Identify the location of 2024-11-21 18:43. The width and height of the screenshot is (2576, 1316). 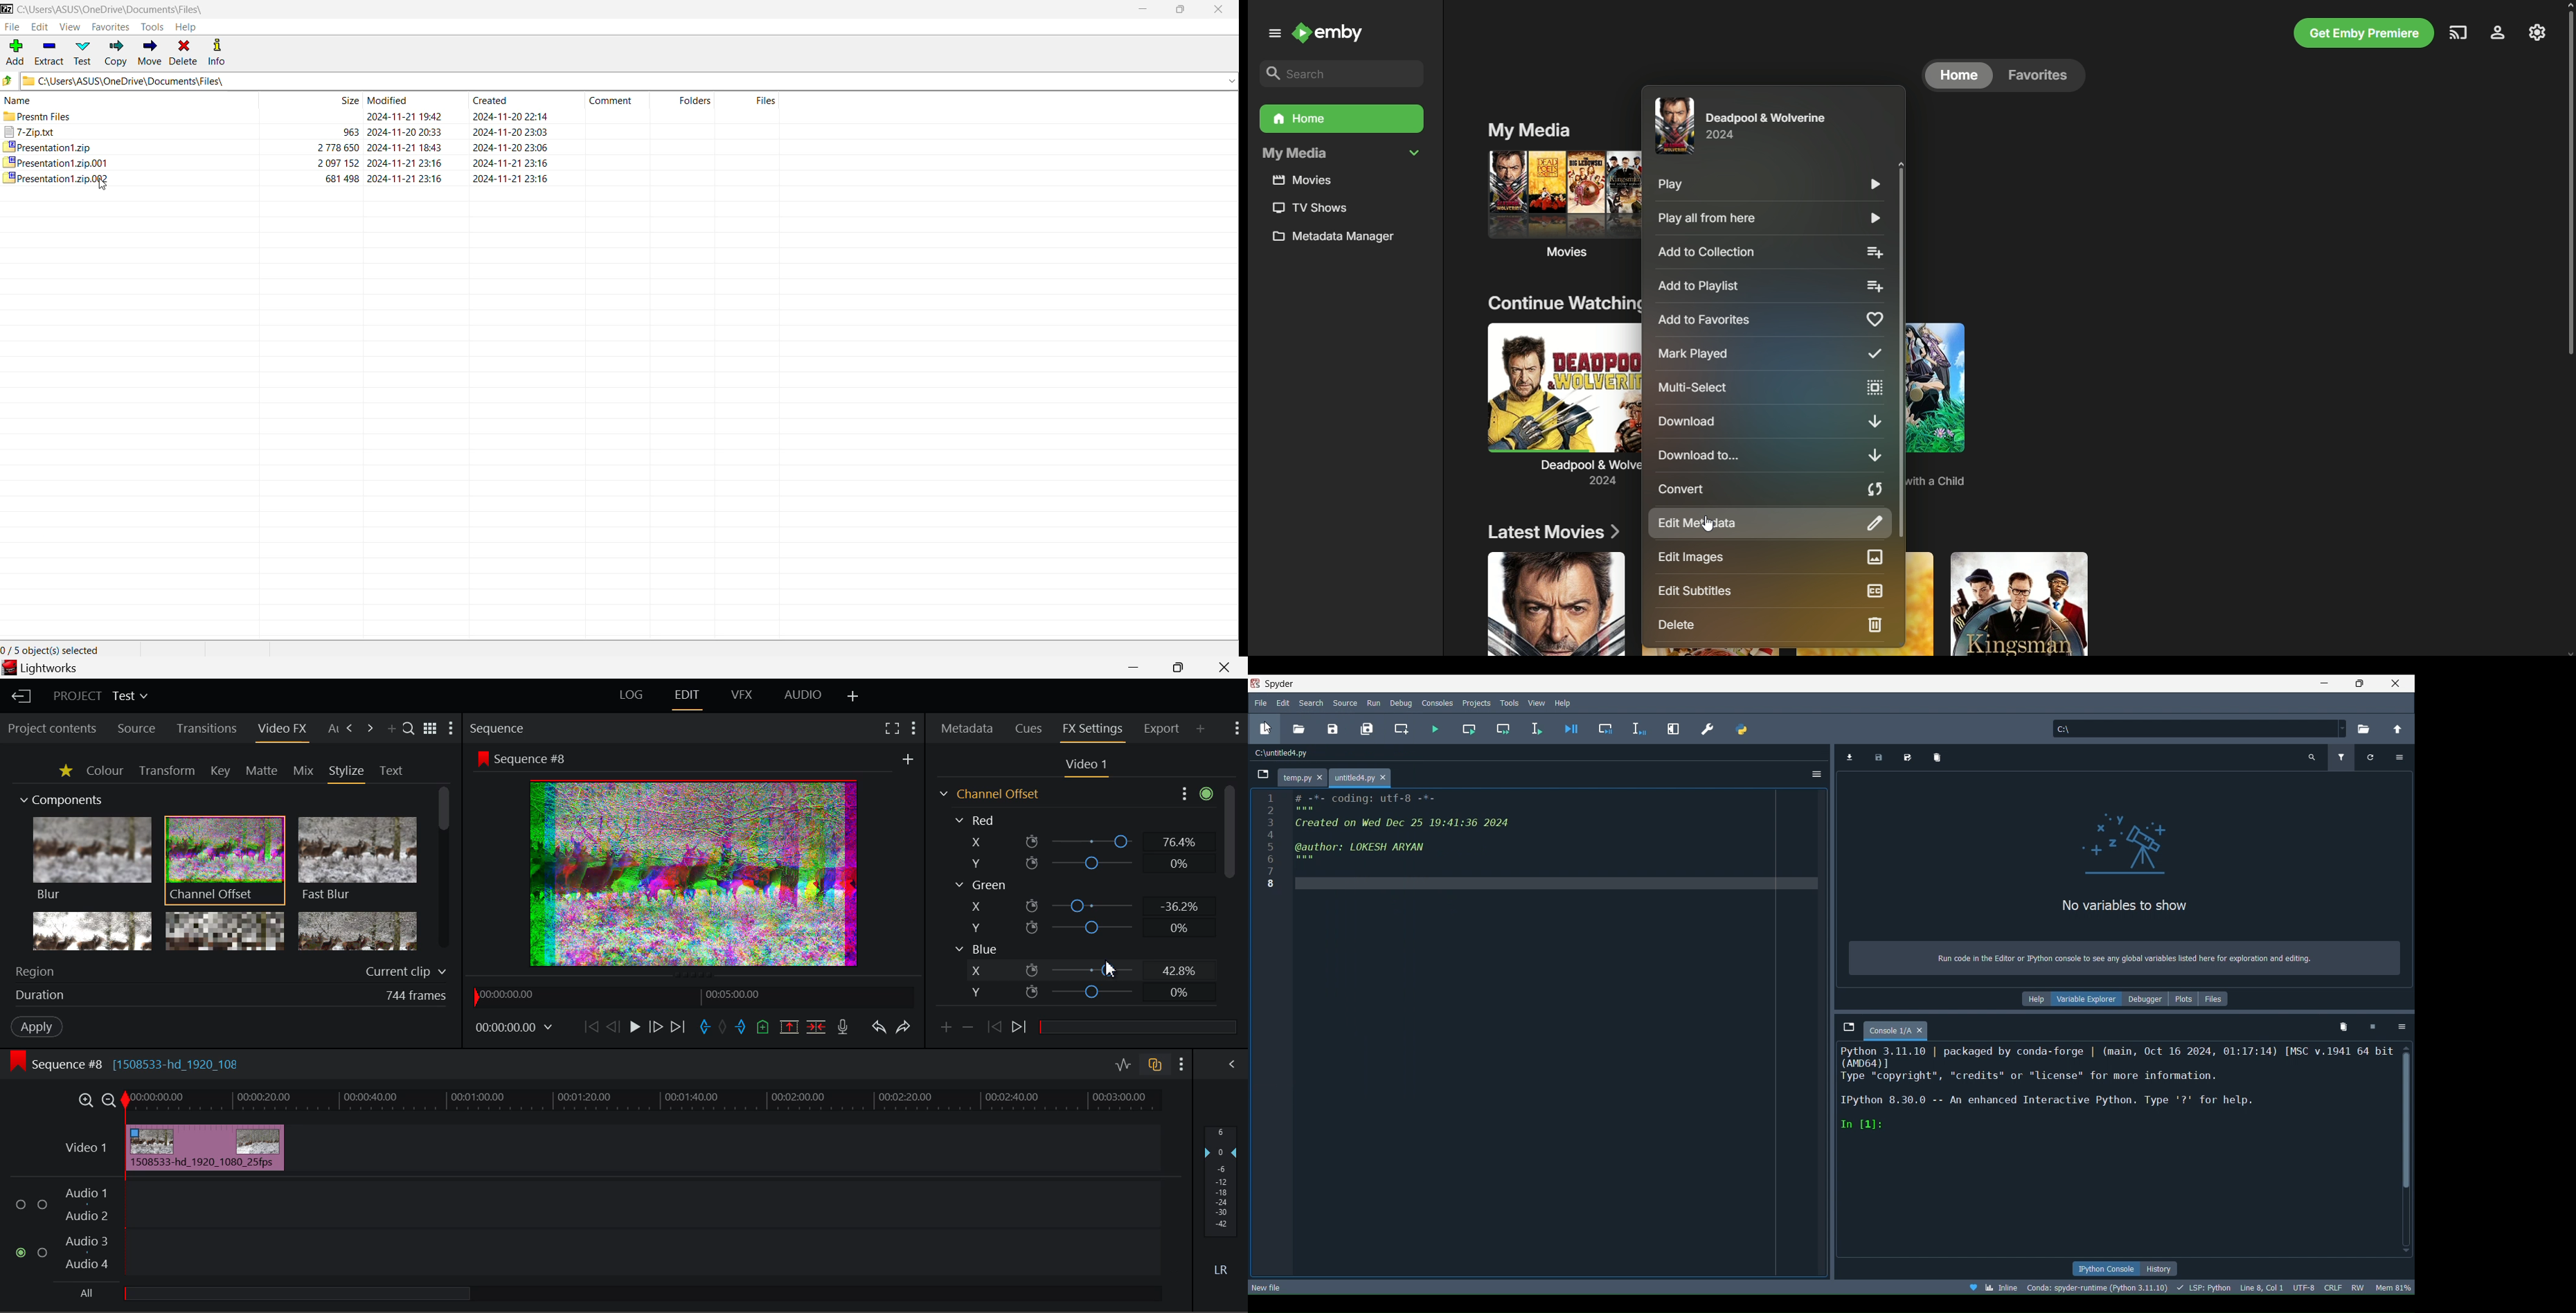
(408, 147).